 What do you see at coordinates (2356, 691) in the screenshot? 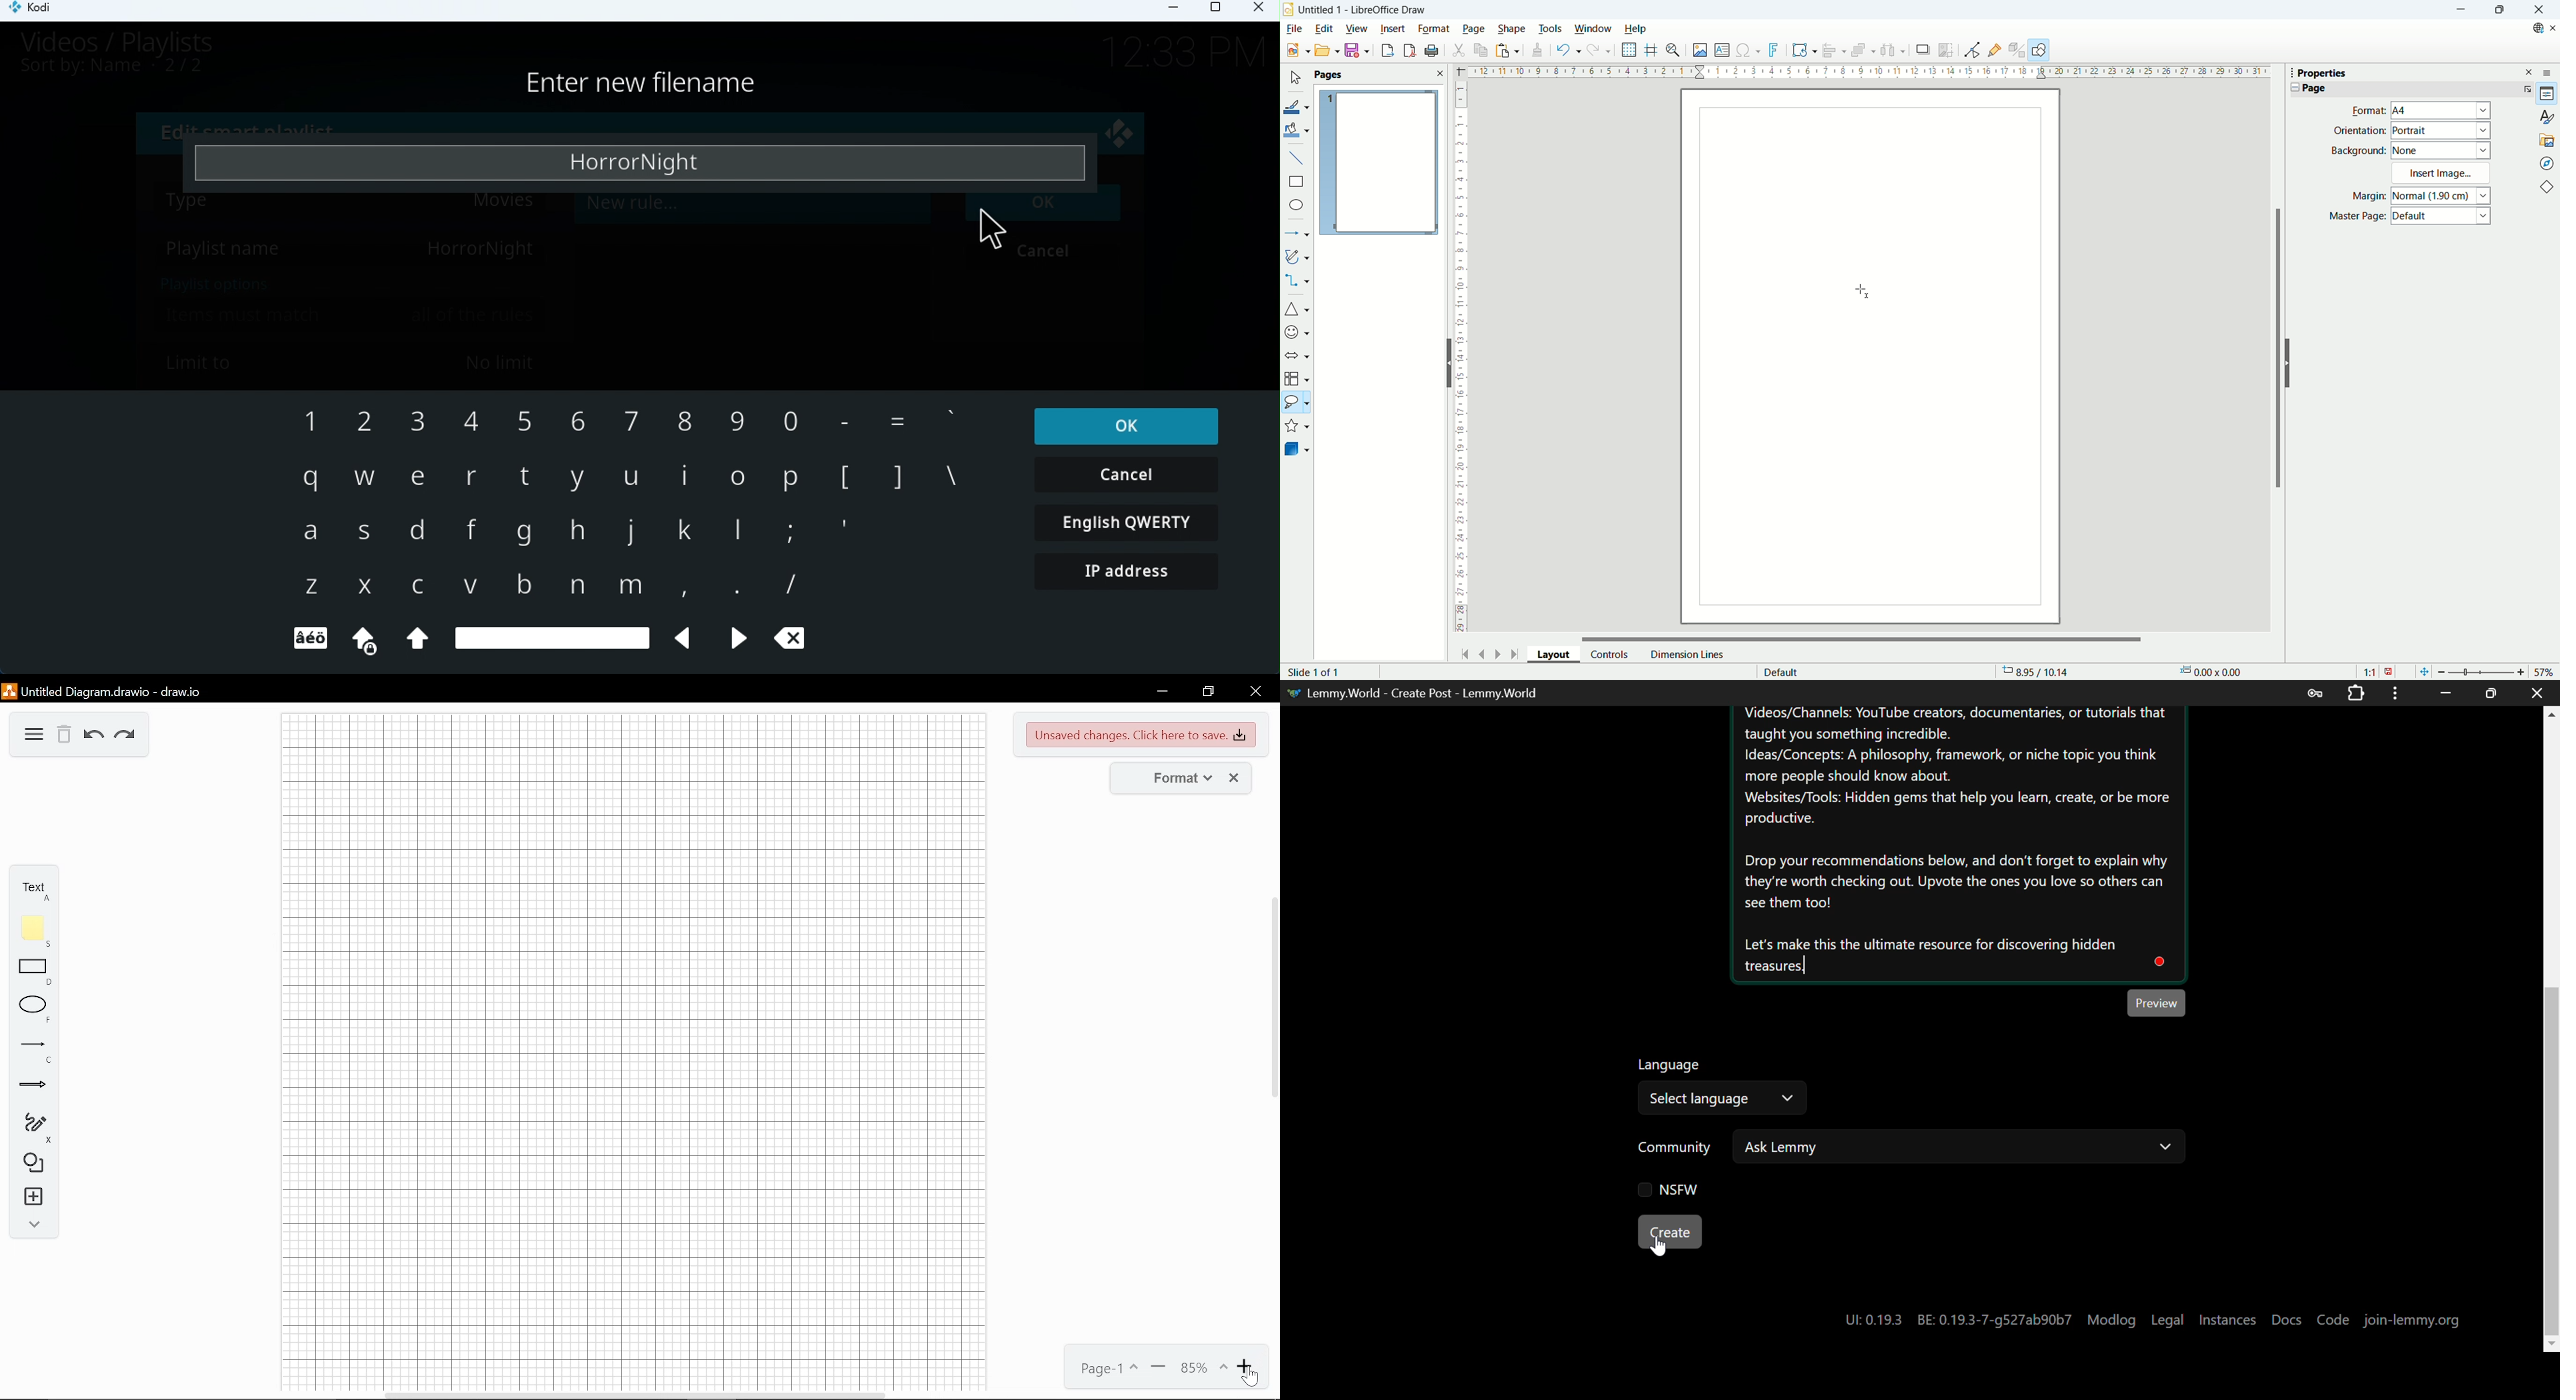
I see `Extensions` at bounding box center [2356, 691].